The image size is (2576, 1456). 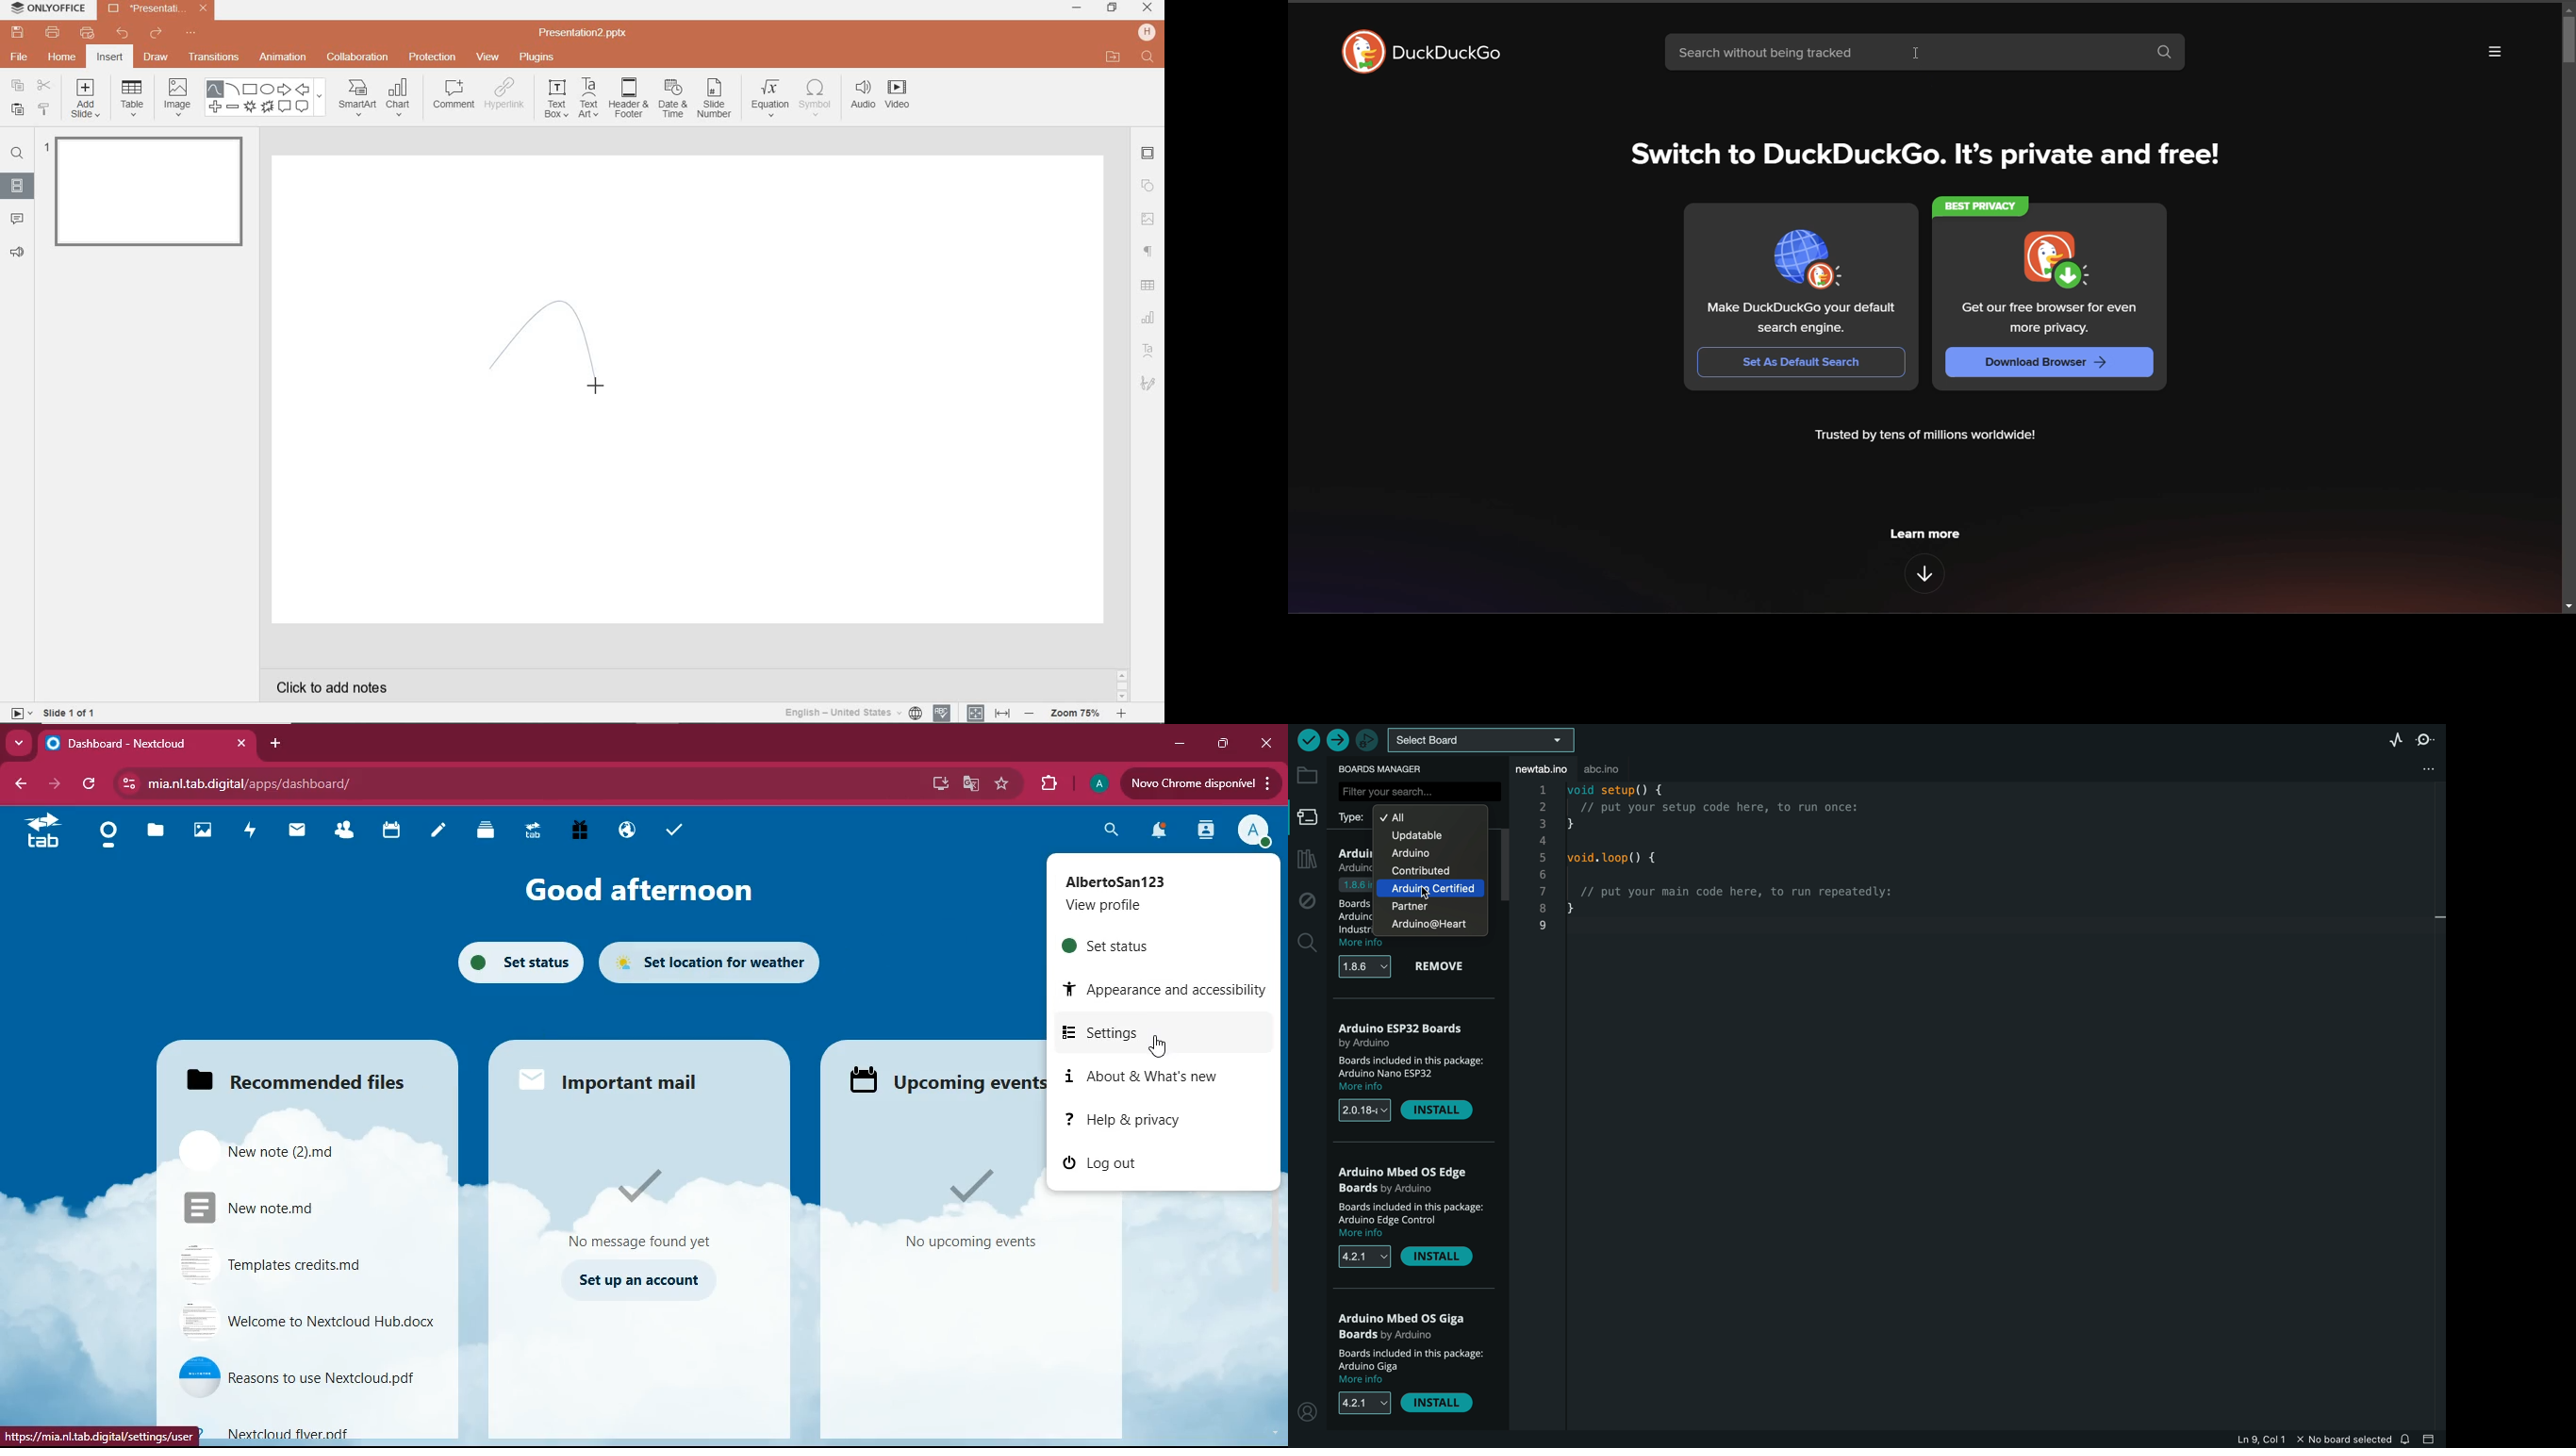 I want to click on OPEN FILE LOCATION, so click(x=1114, y=58).